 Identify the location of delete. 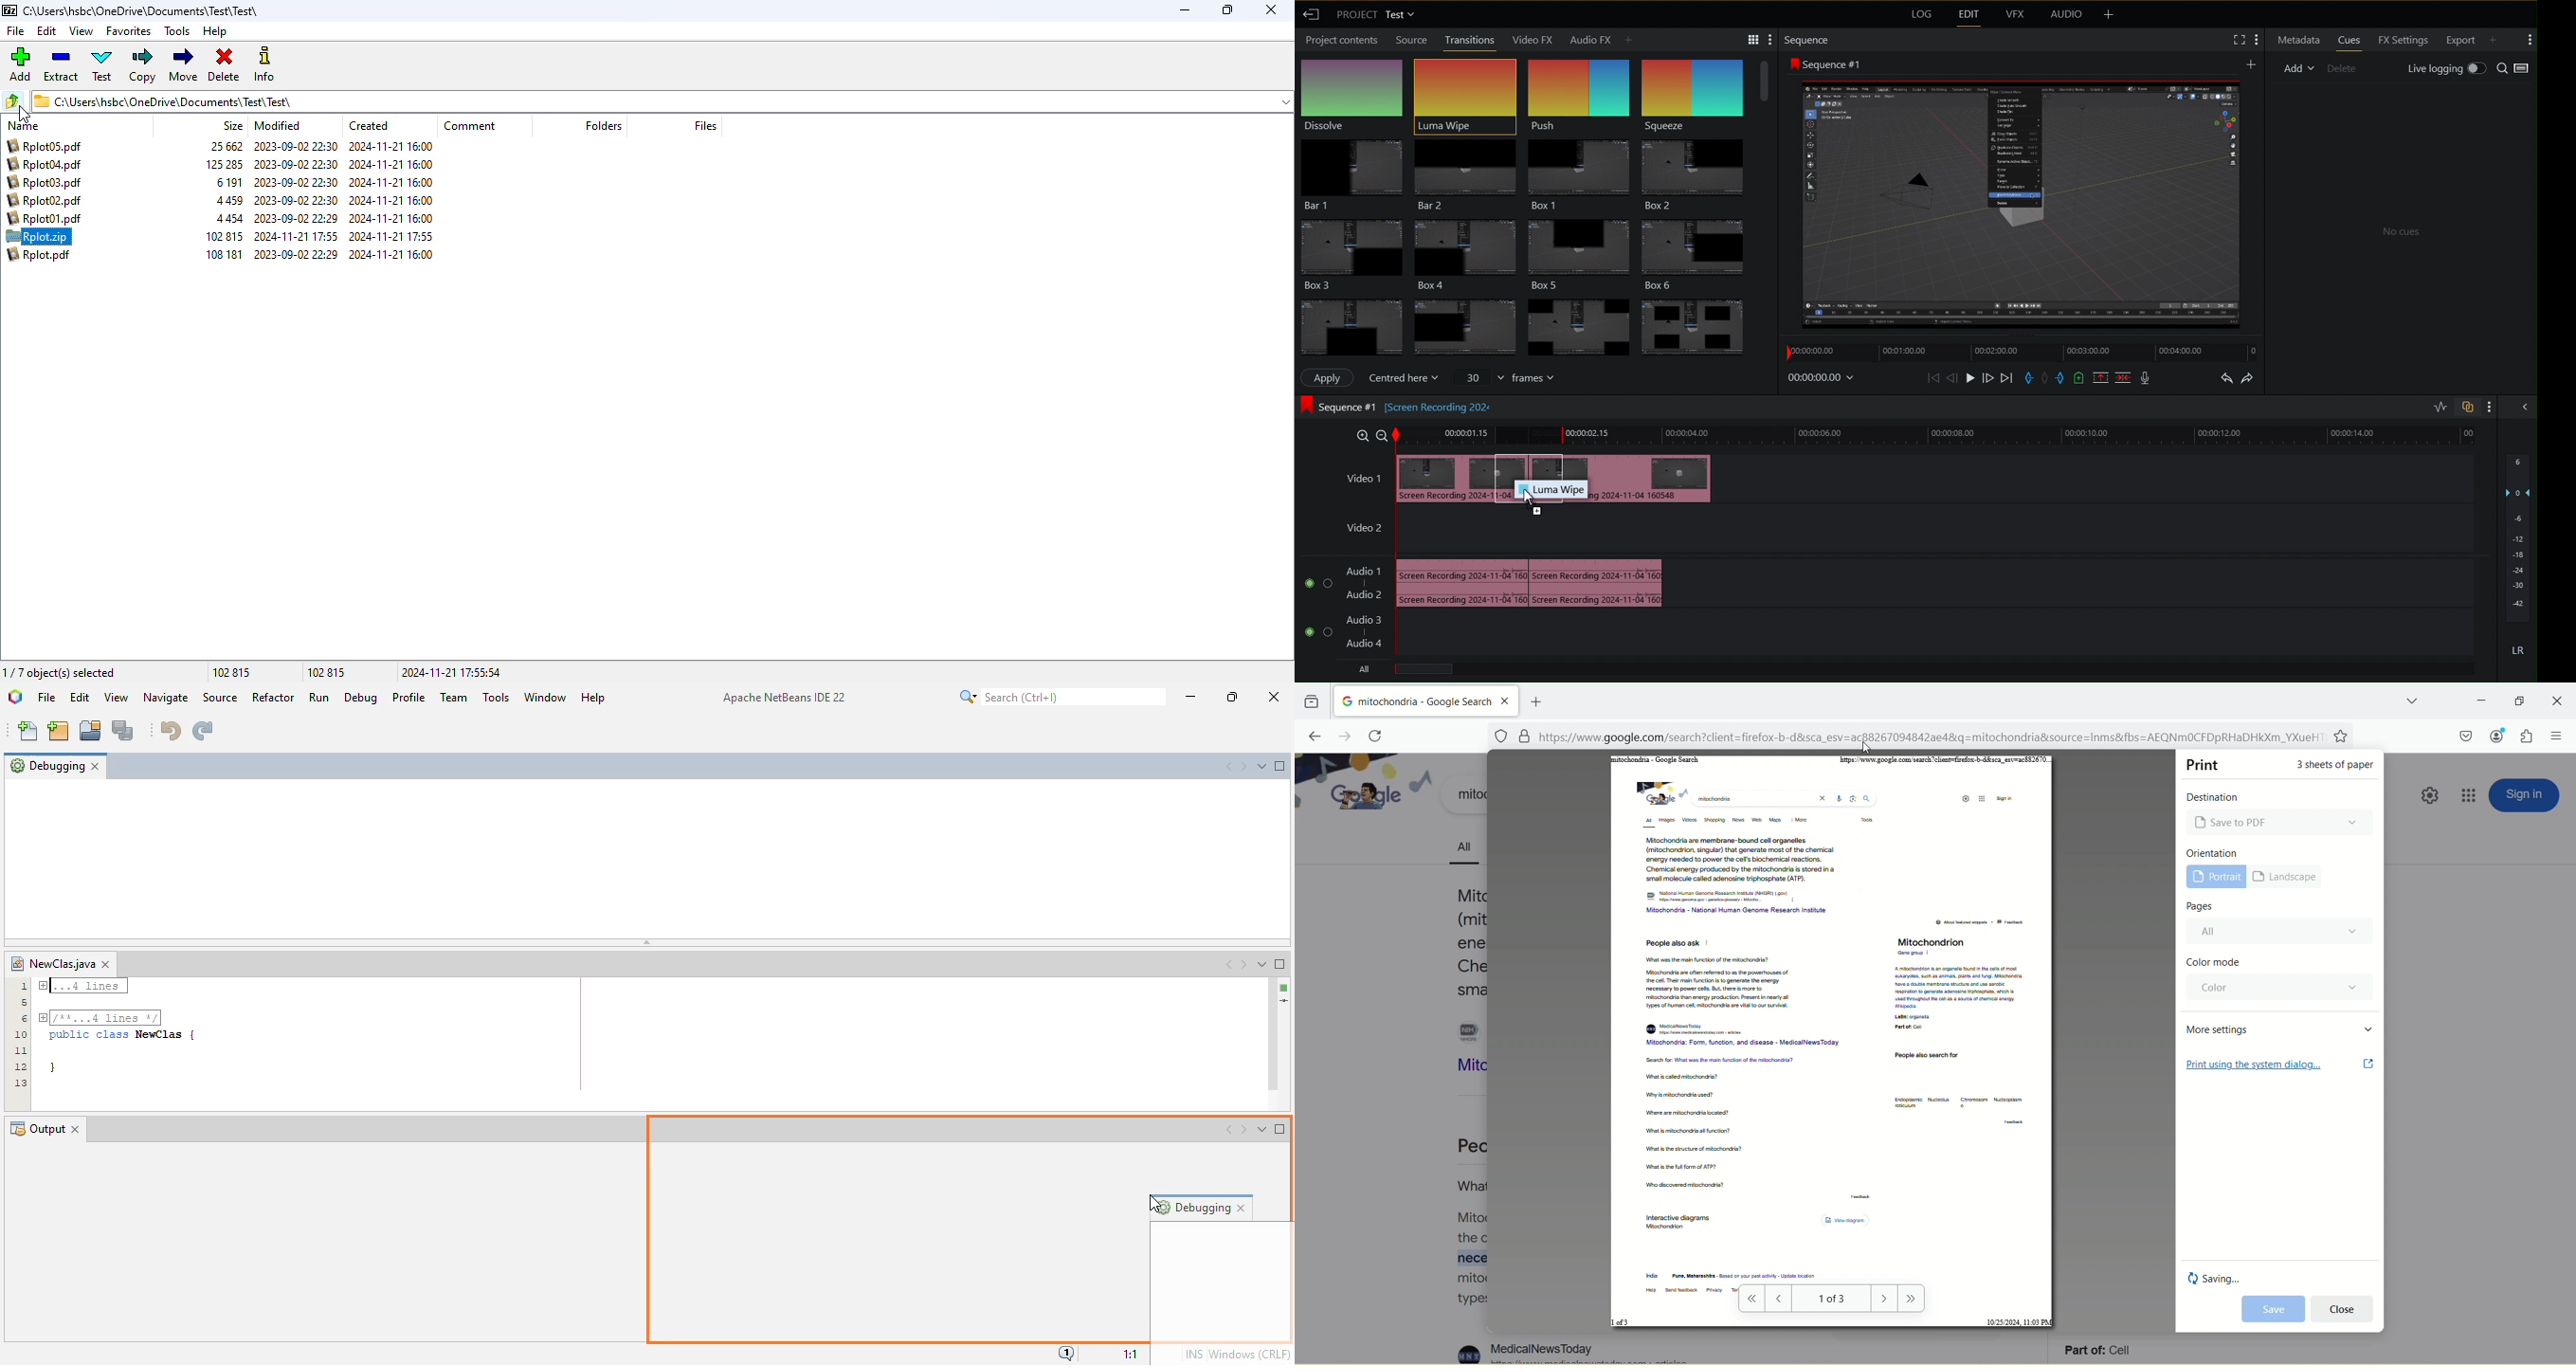
(224, 64).